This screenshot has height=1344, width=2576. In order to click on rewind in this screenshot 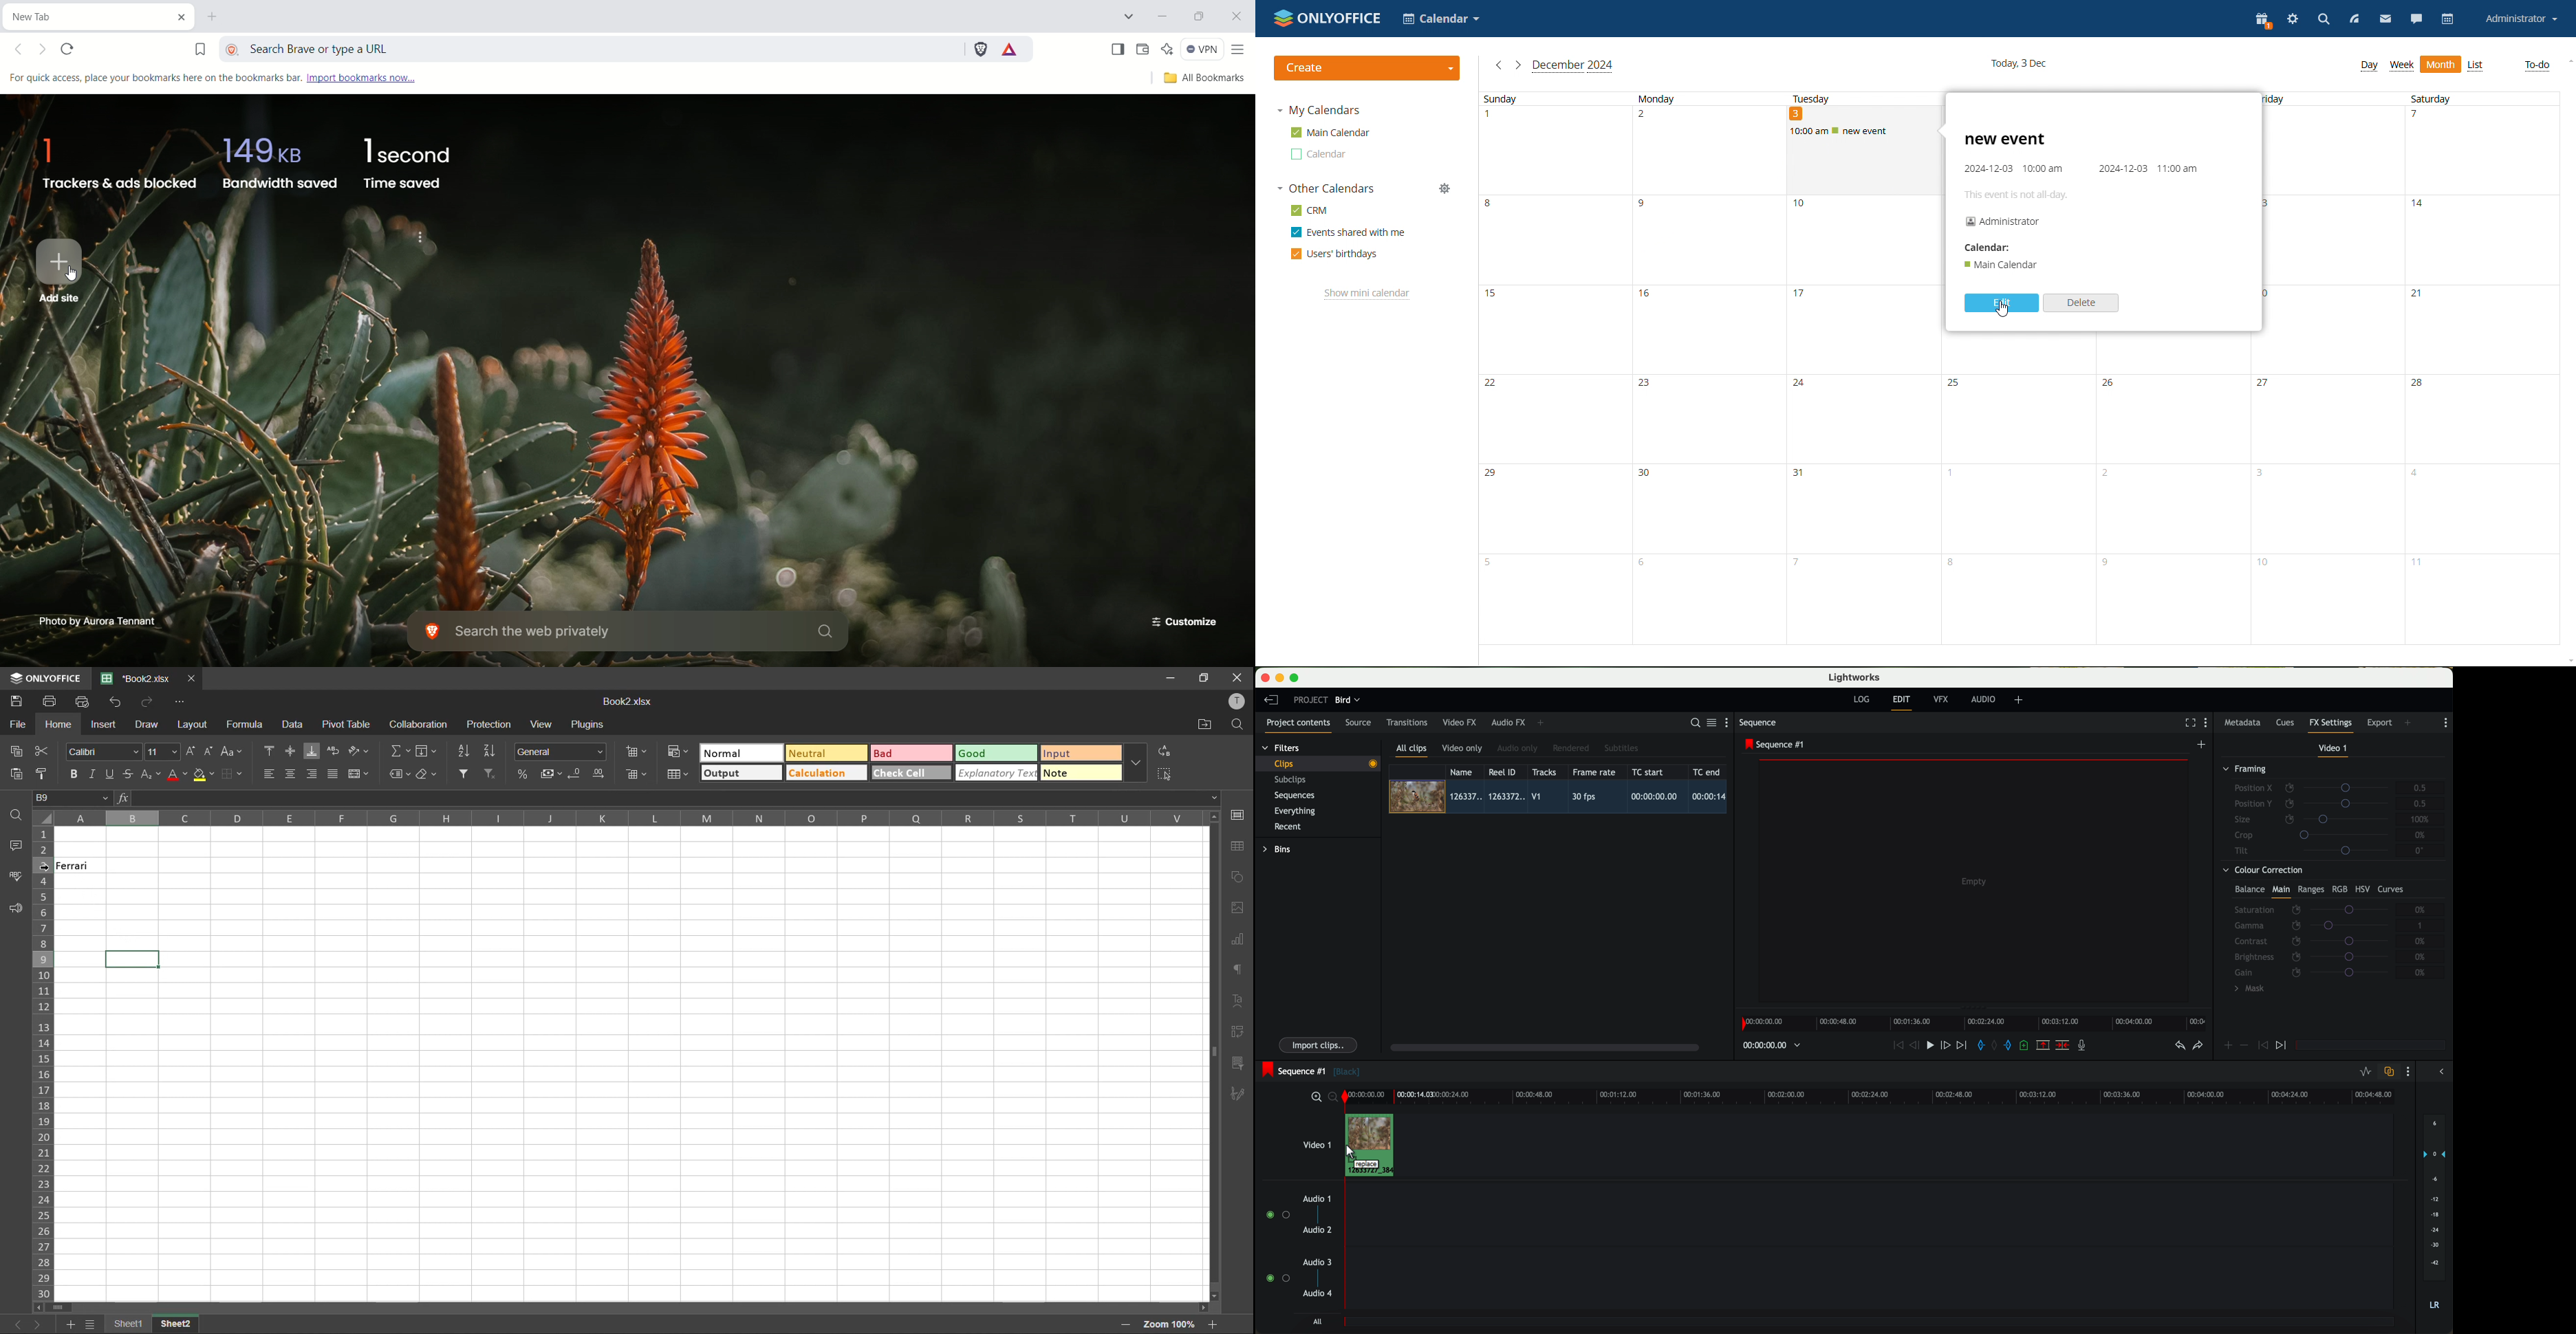, I will do `click(1897, 1046)`.